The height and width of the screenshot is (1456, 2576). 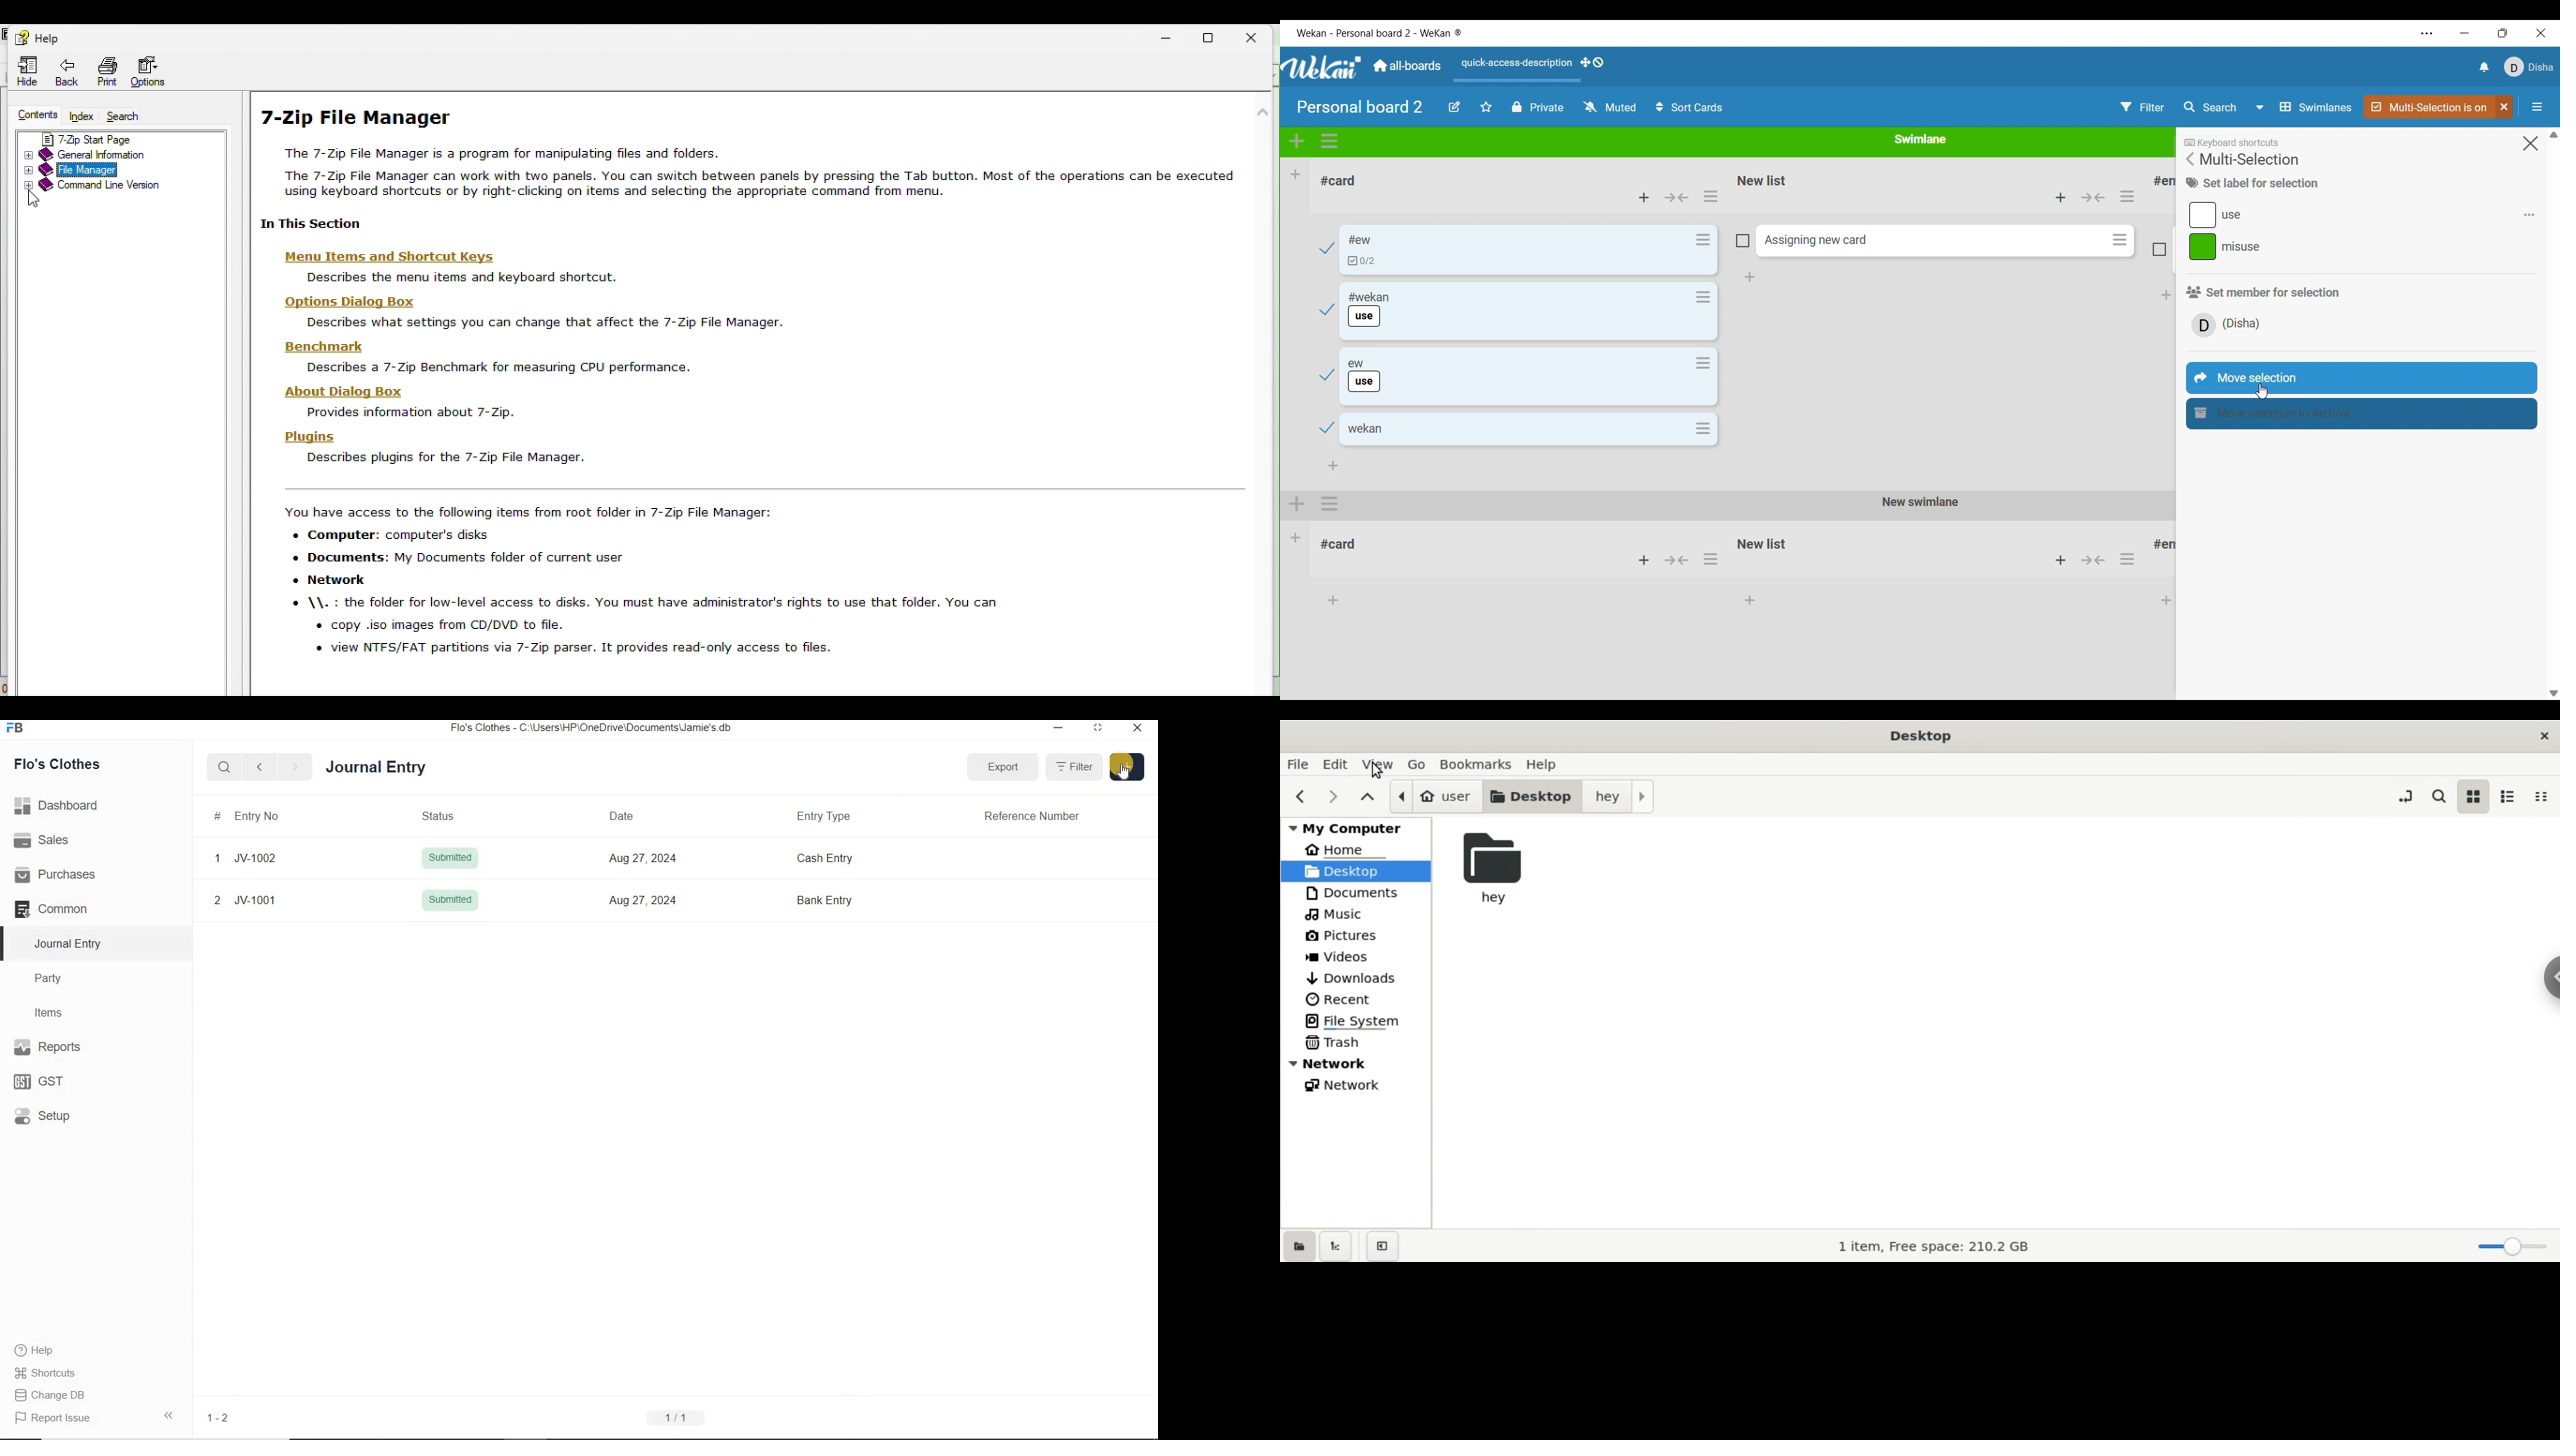 I want to click on | Menu ltems and Shortcut Keys, so click(x=392, y=257).